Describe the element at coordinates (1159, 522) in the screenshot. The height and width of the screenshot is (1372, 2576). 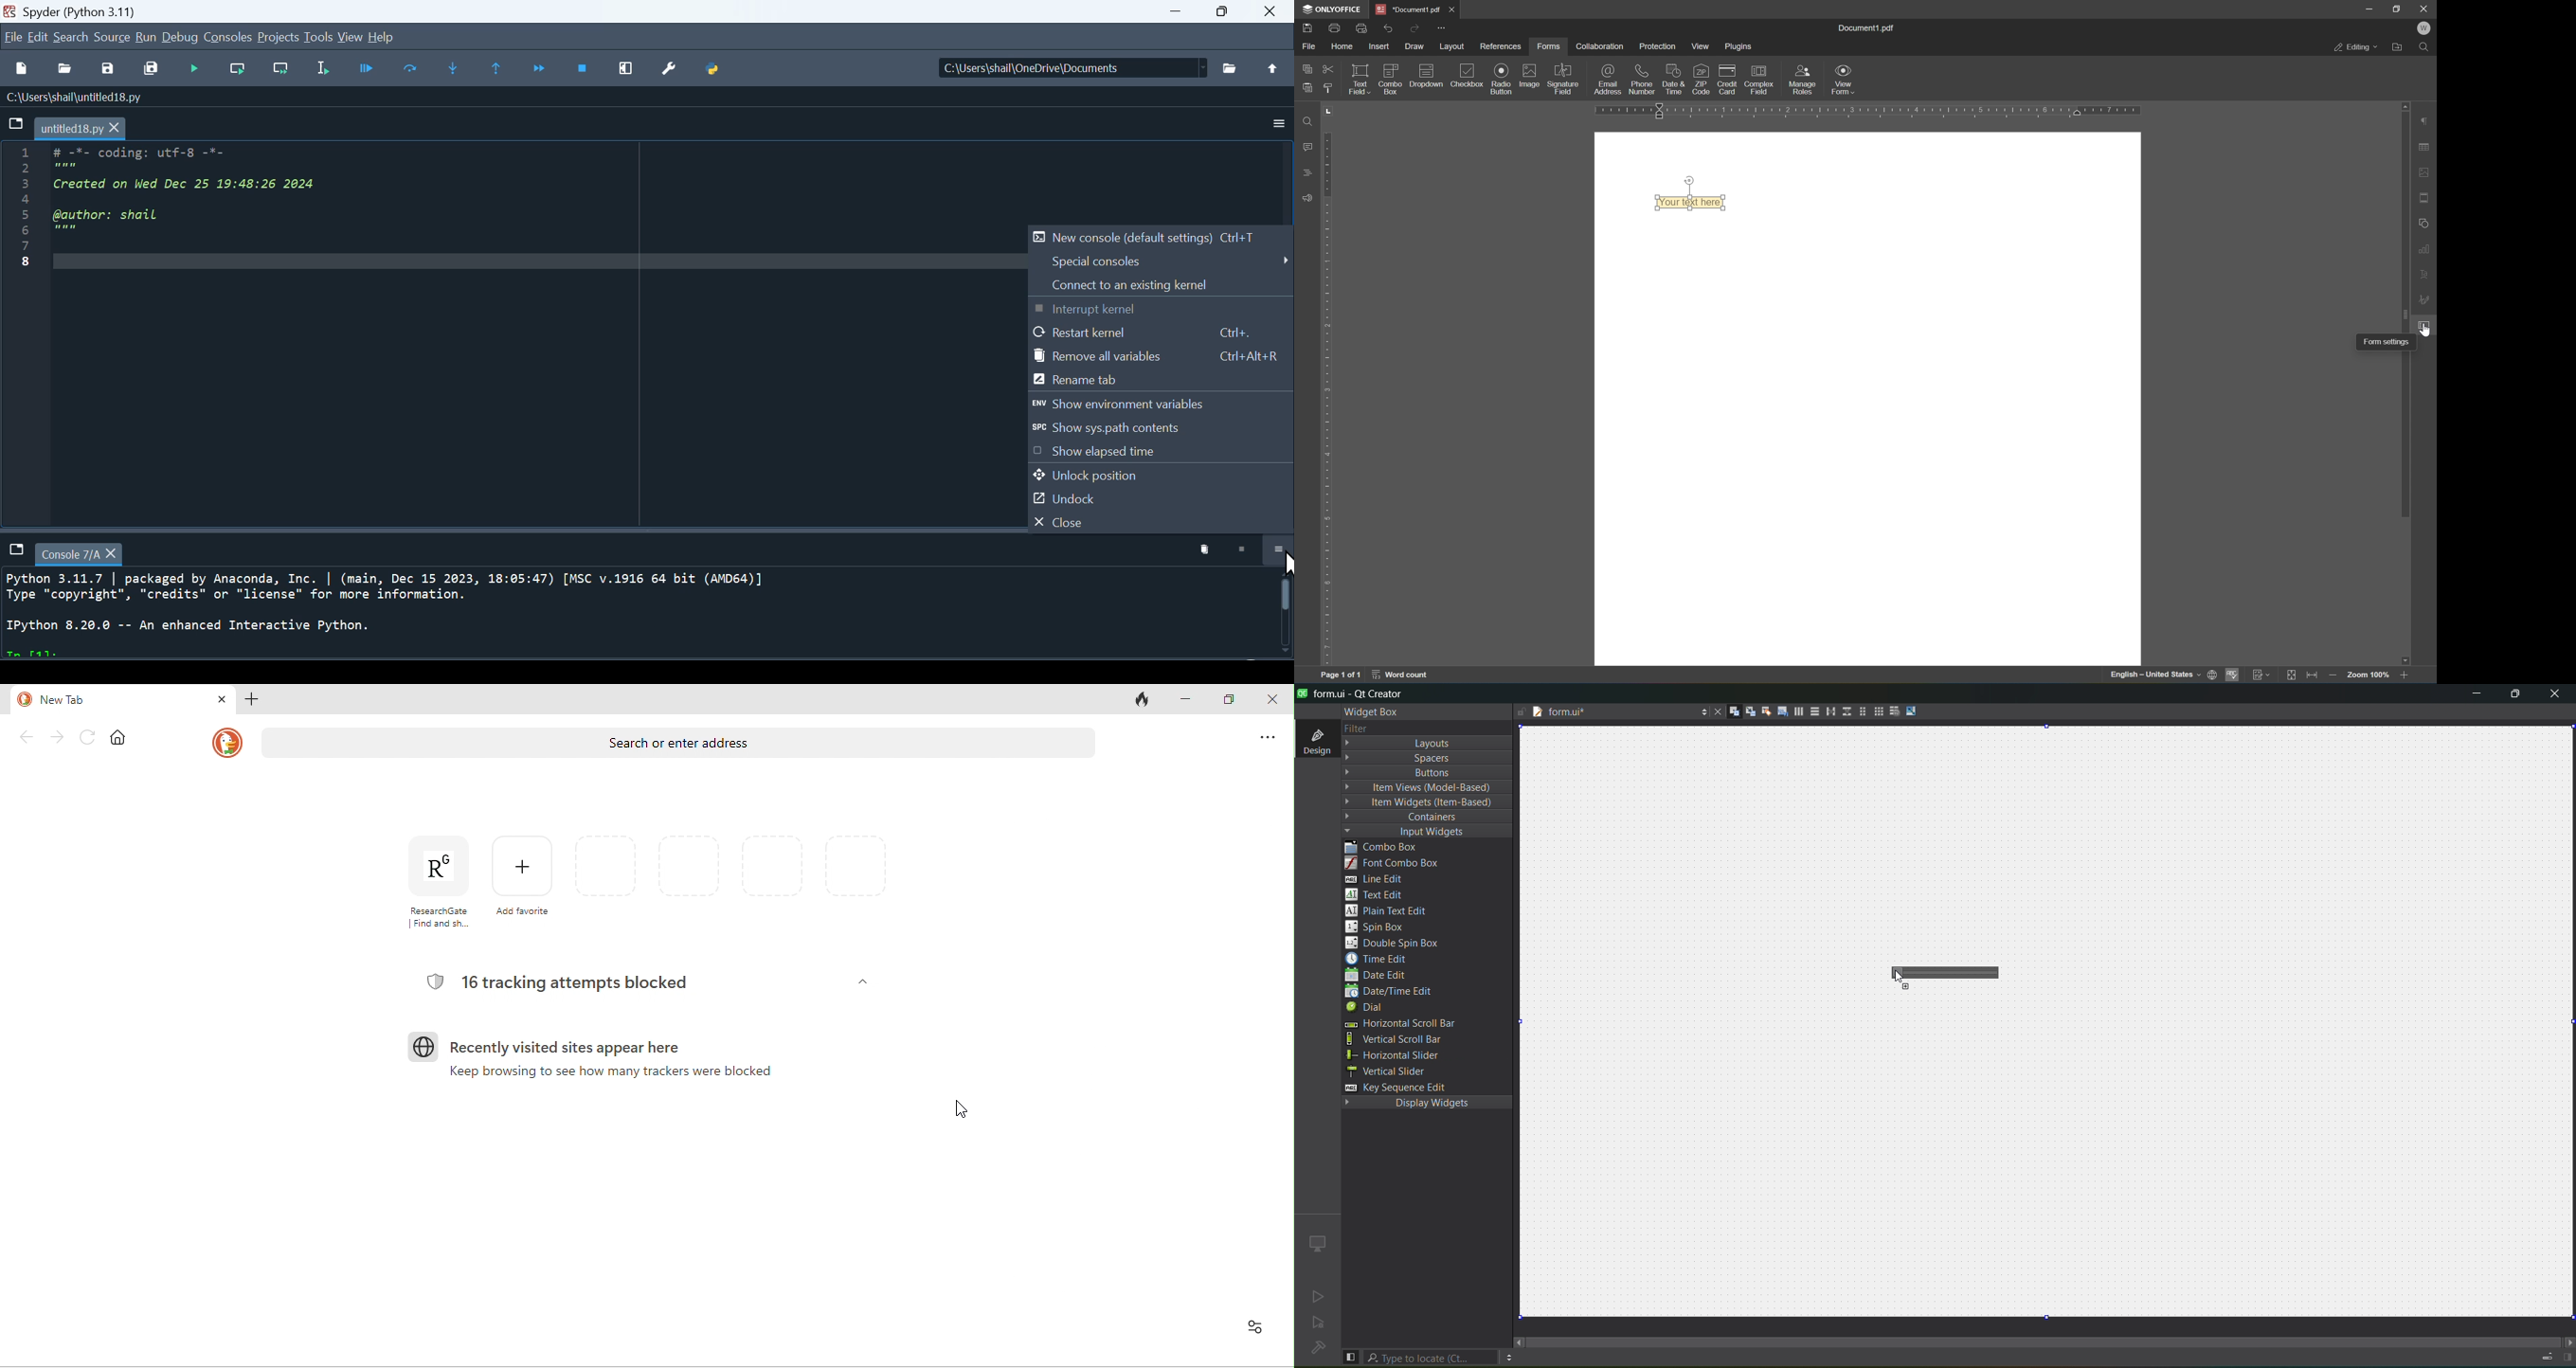
I see `close` at that location.